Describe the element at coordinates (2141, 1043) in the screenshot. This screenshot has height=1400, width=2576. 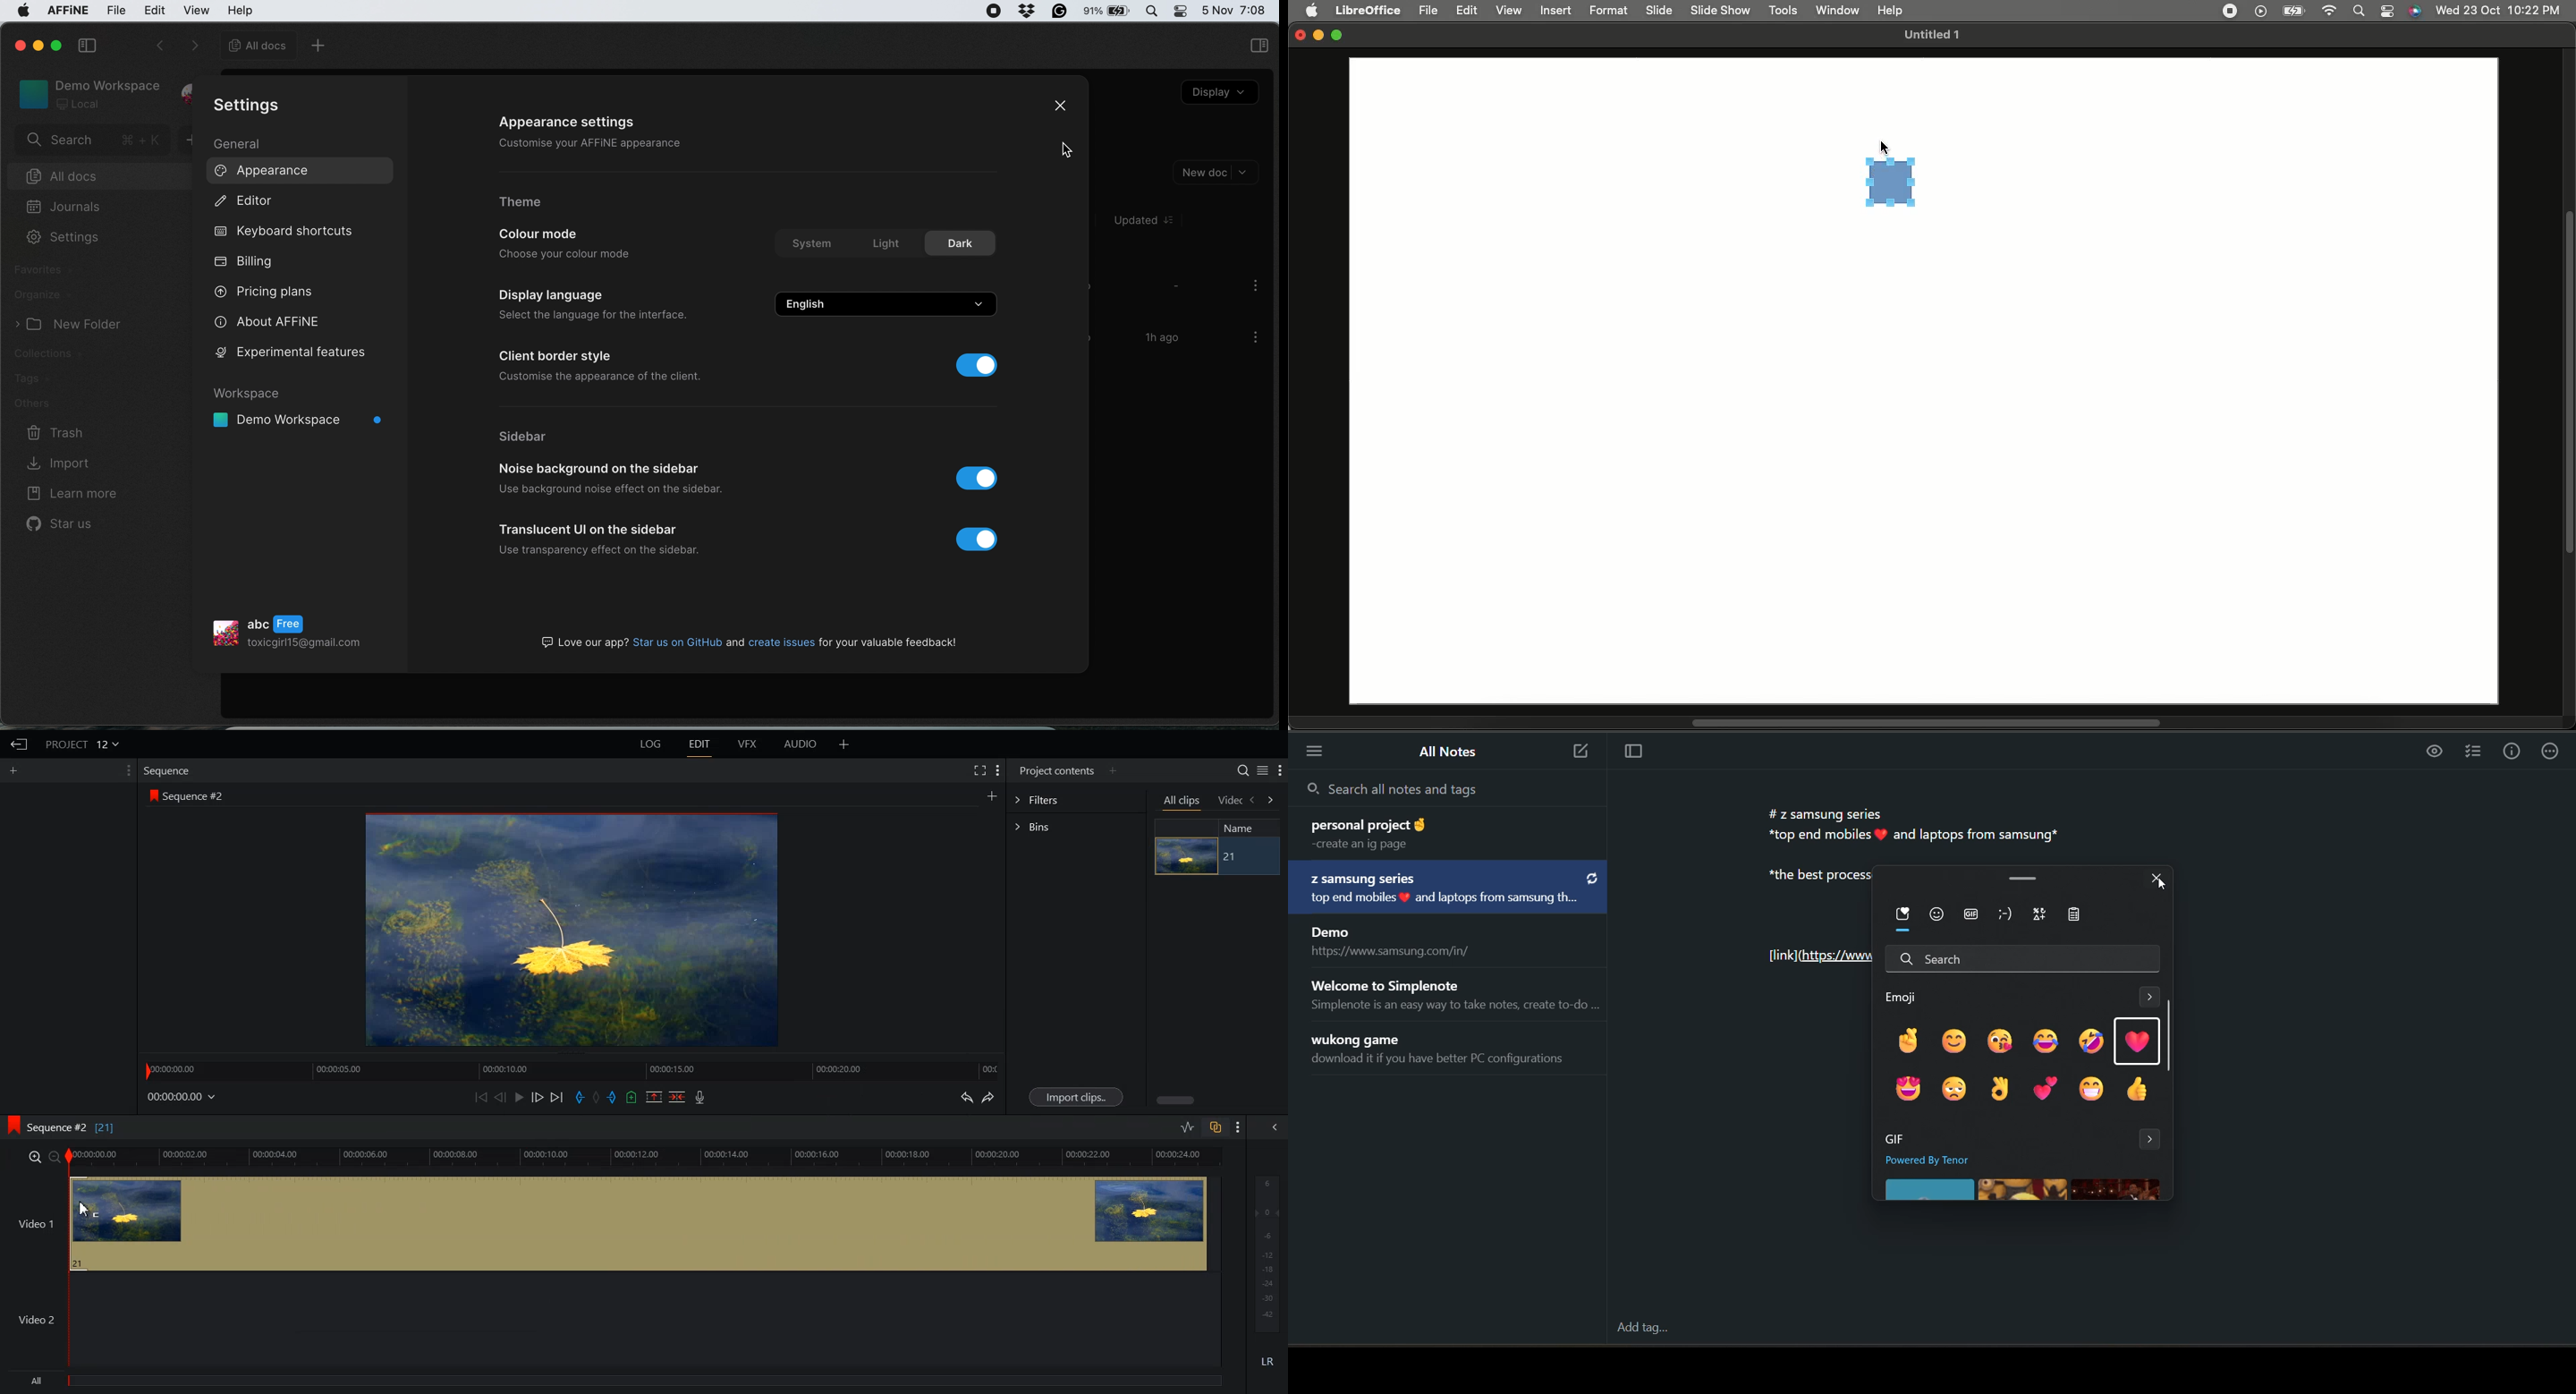
I see `emoji 6` at that location.